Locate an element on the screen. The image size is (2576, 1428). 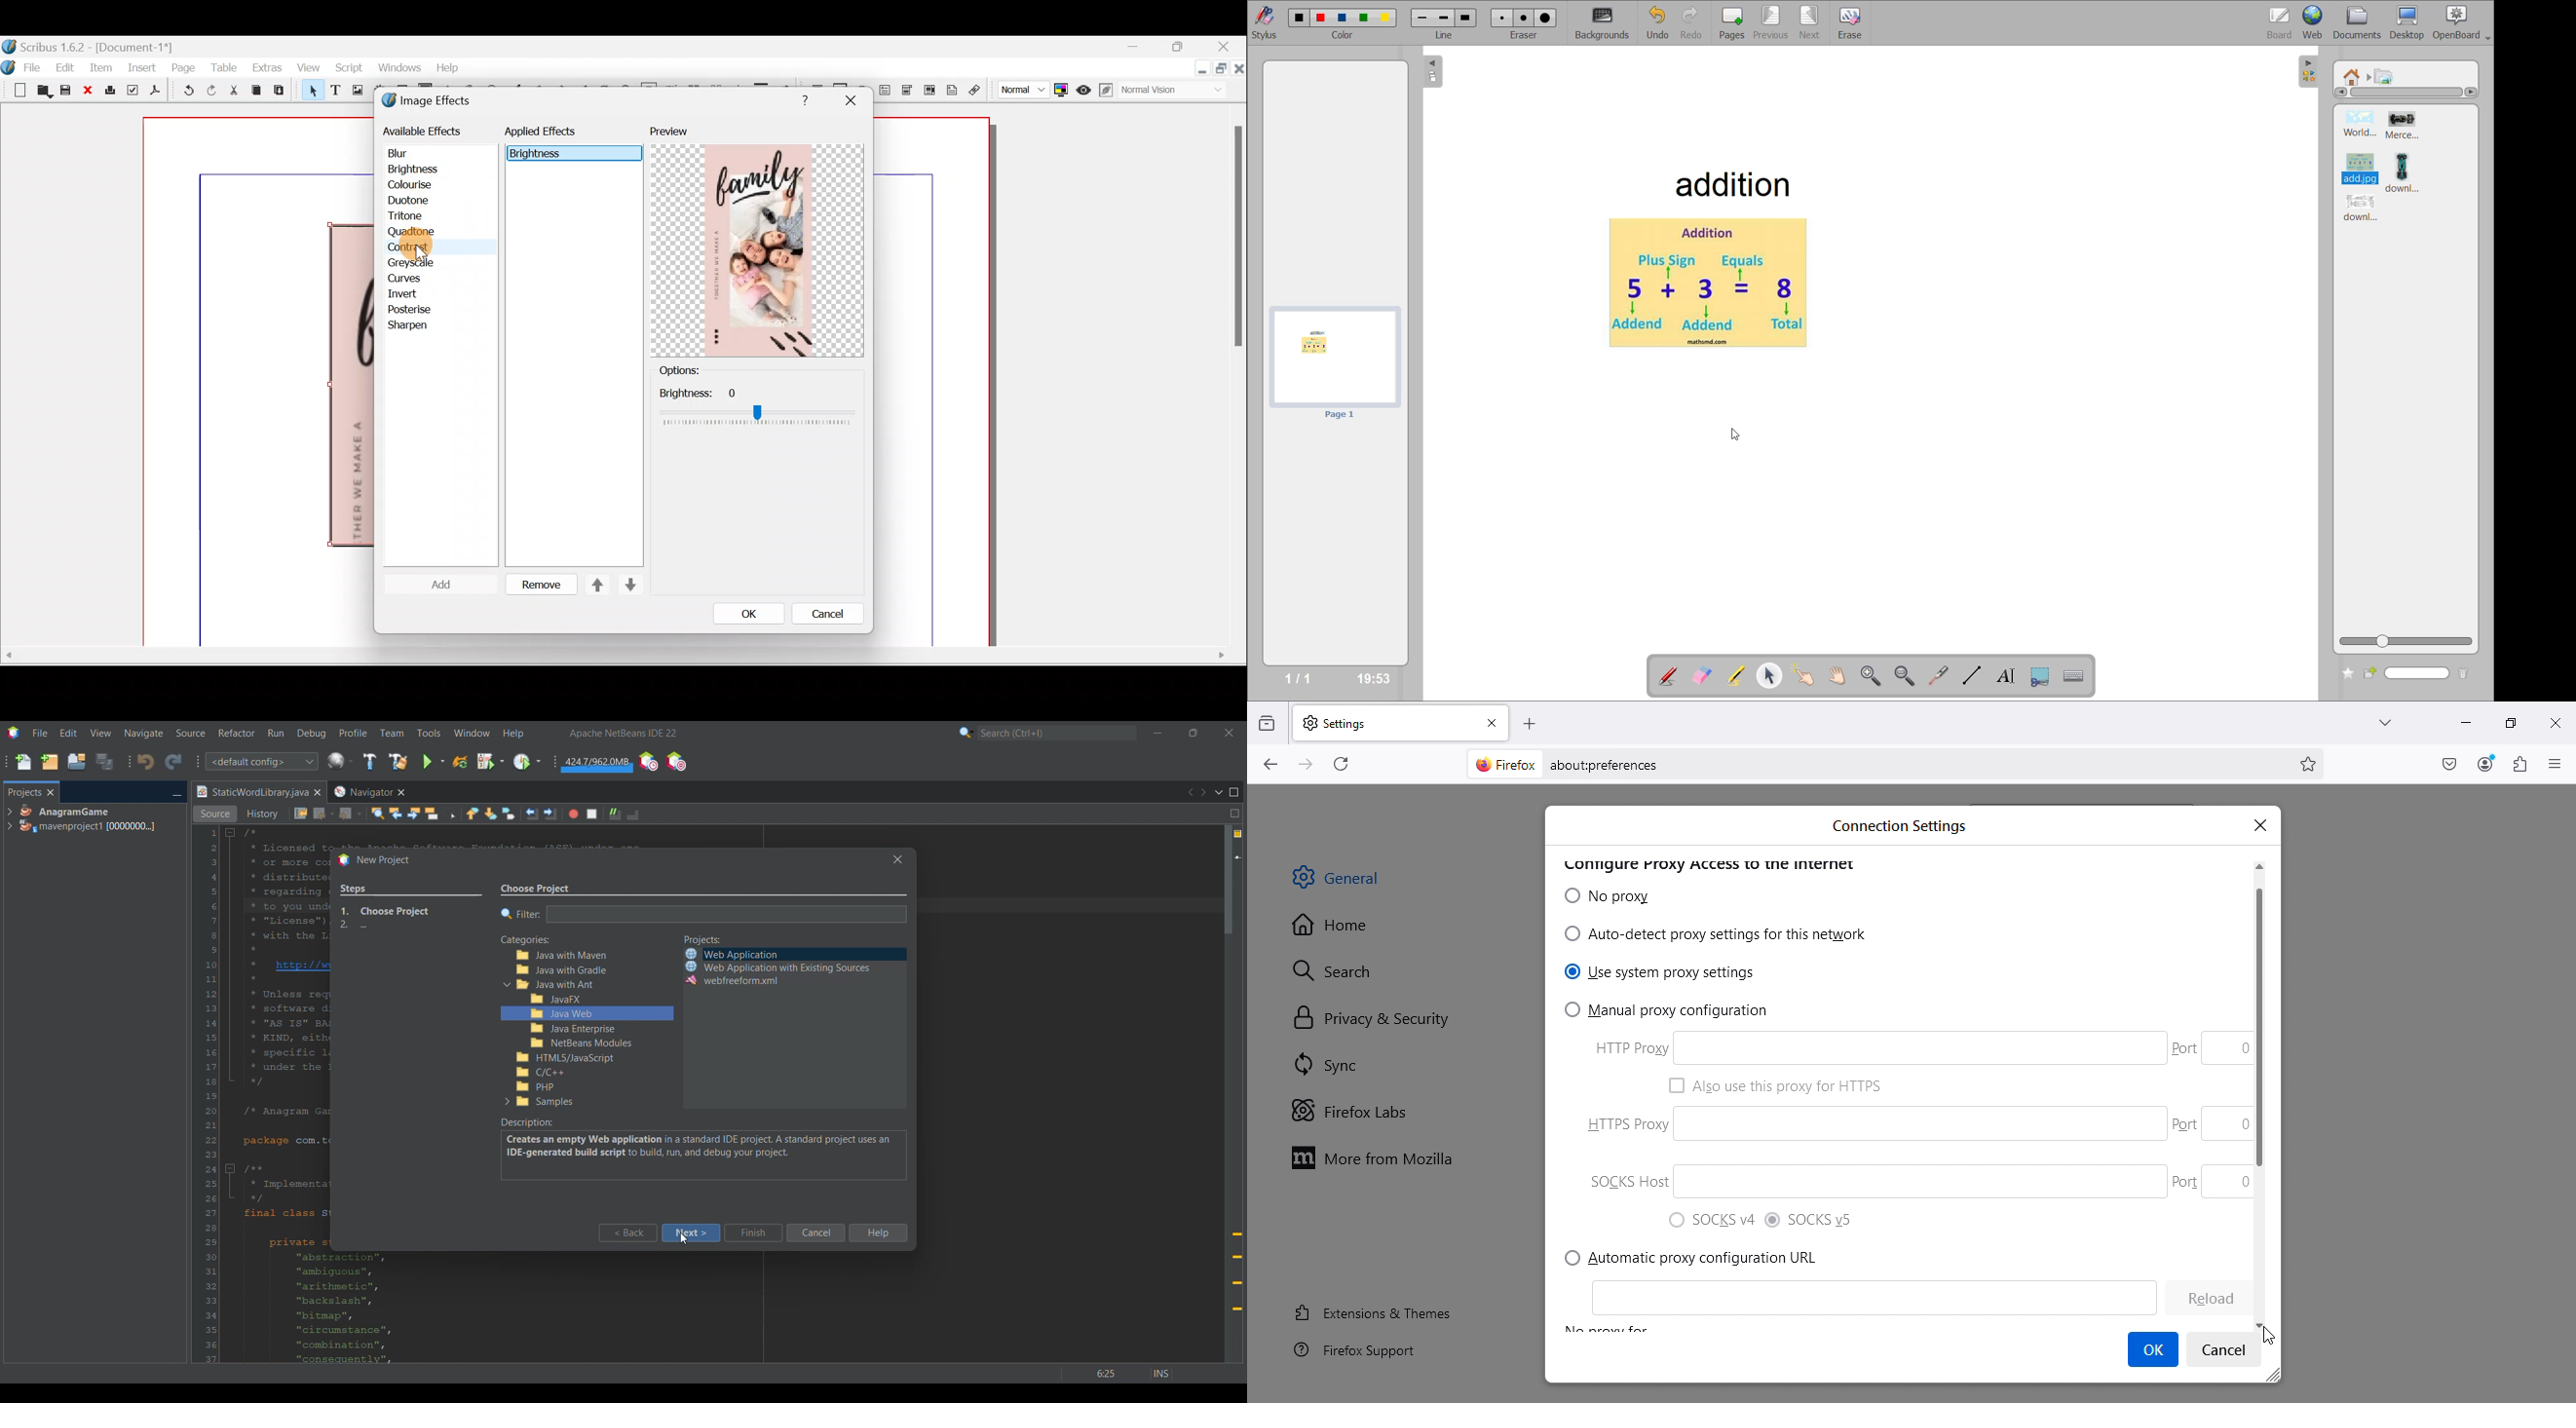
Page is located at coordinates (184, 67).